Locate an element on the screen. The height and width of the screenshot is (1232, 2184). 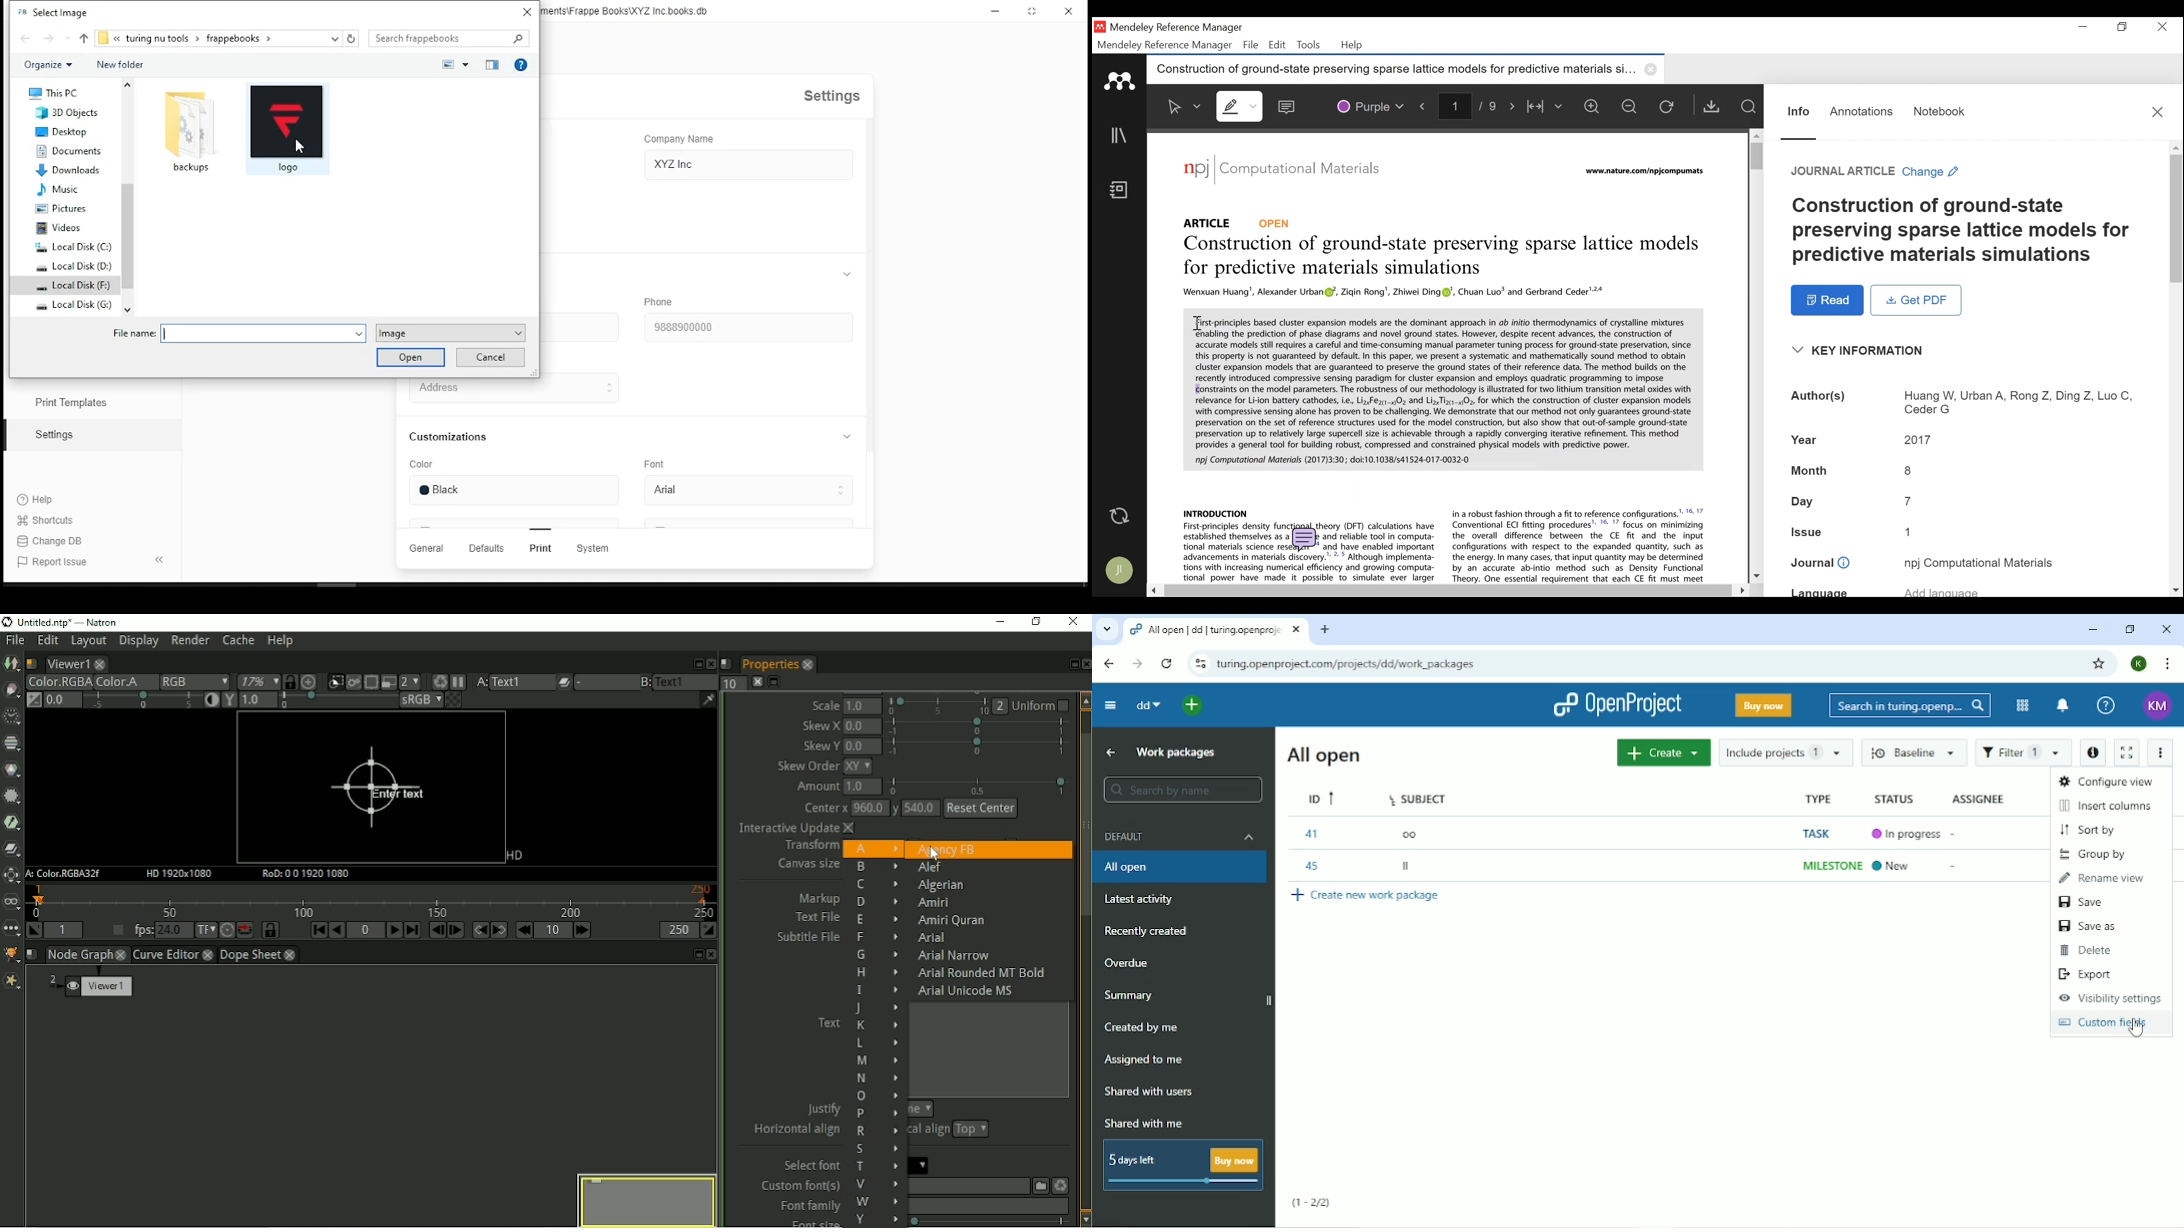
XYZ inc is located at coordinates (674, 165).